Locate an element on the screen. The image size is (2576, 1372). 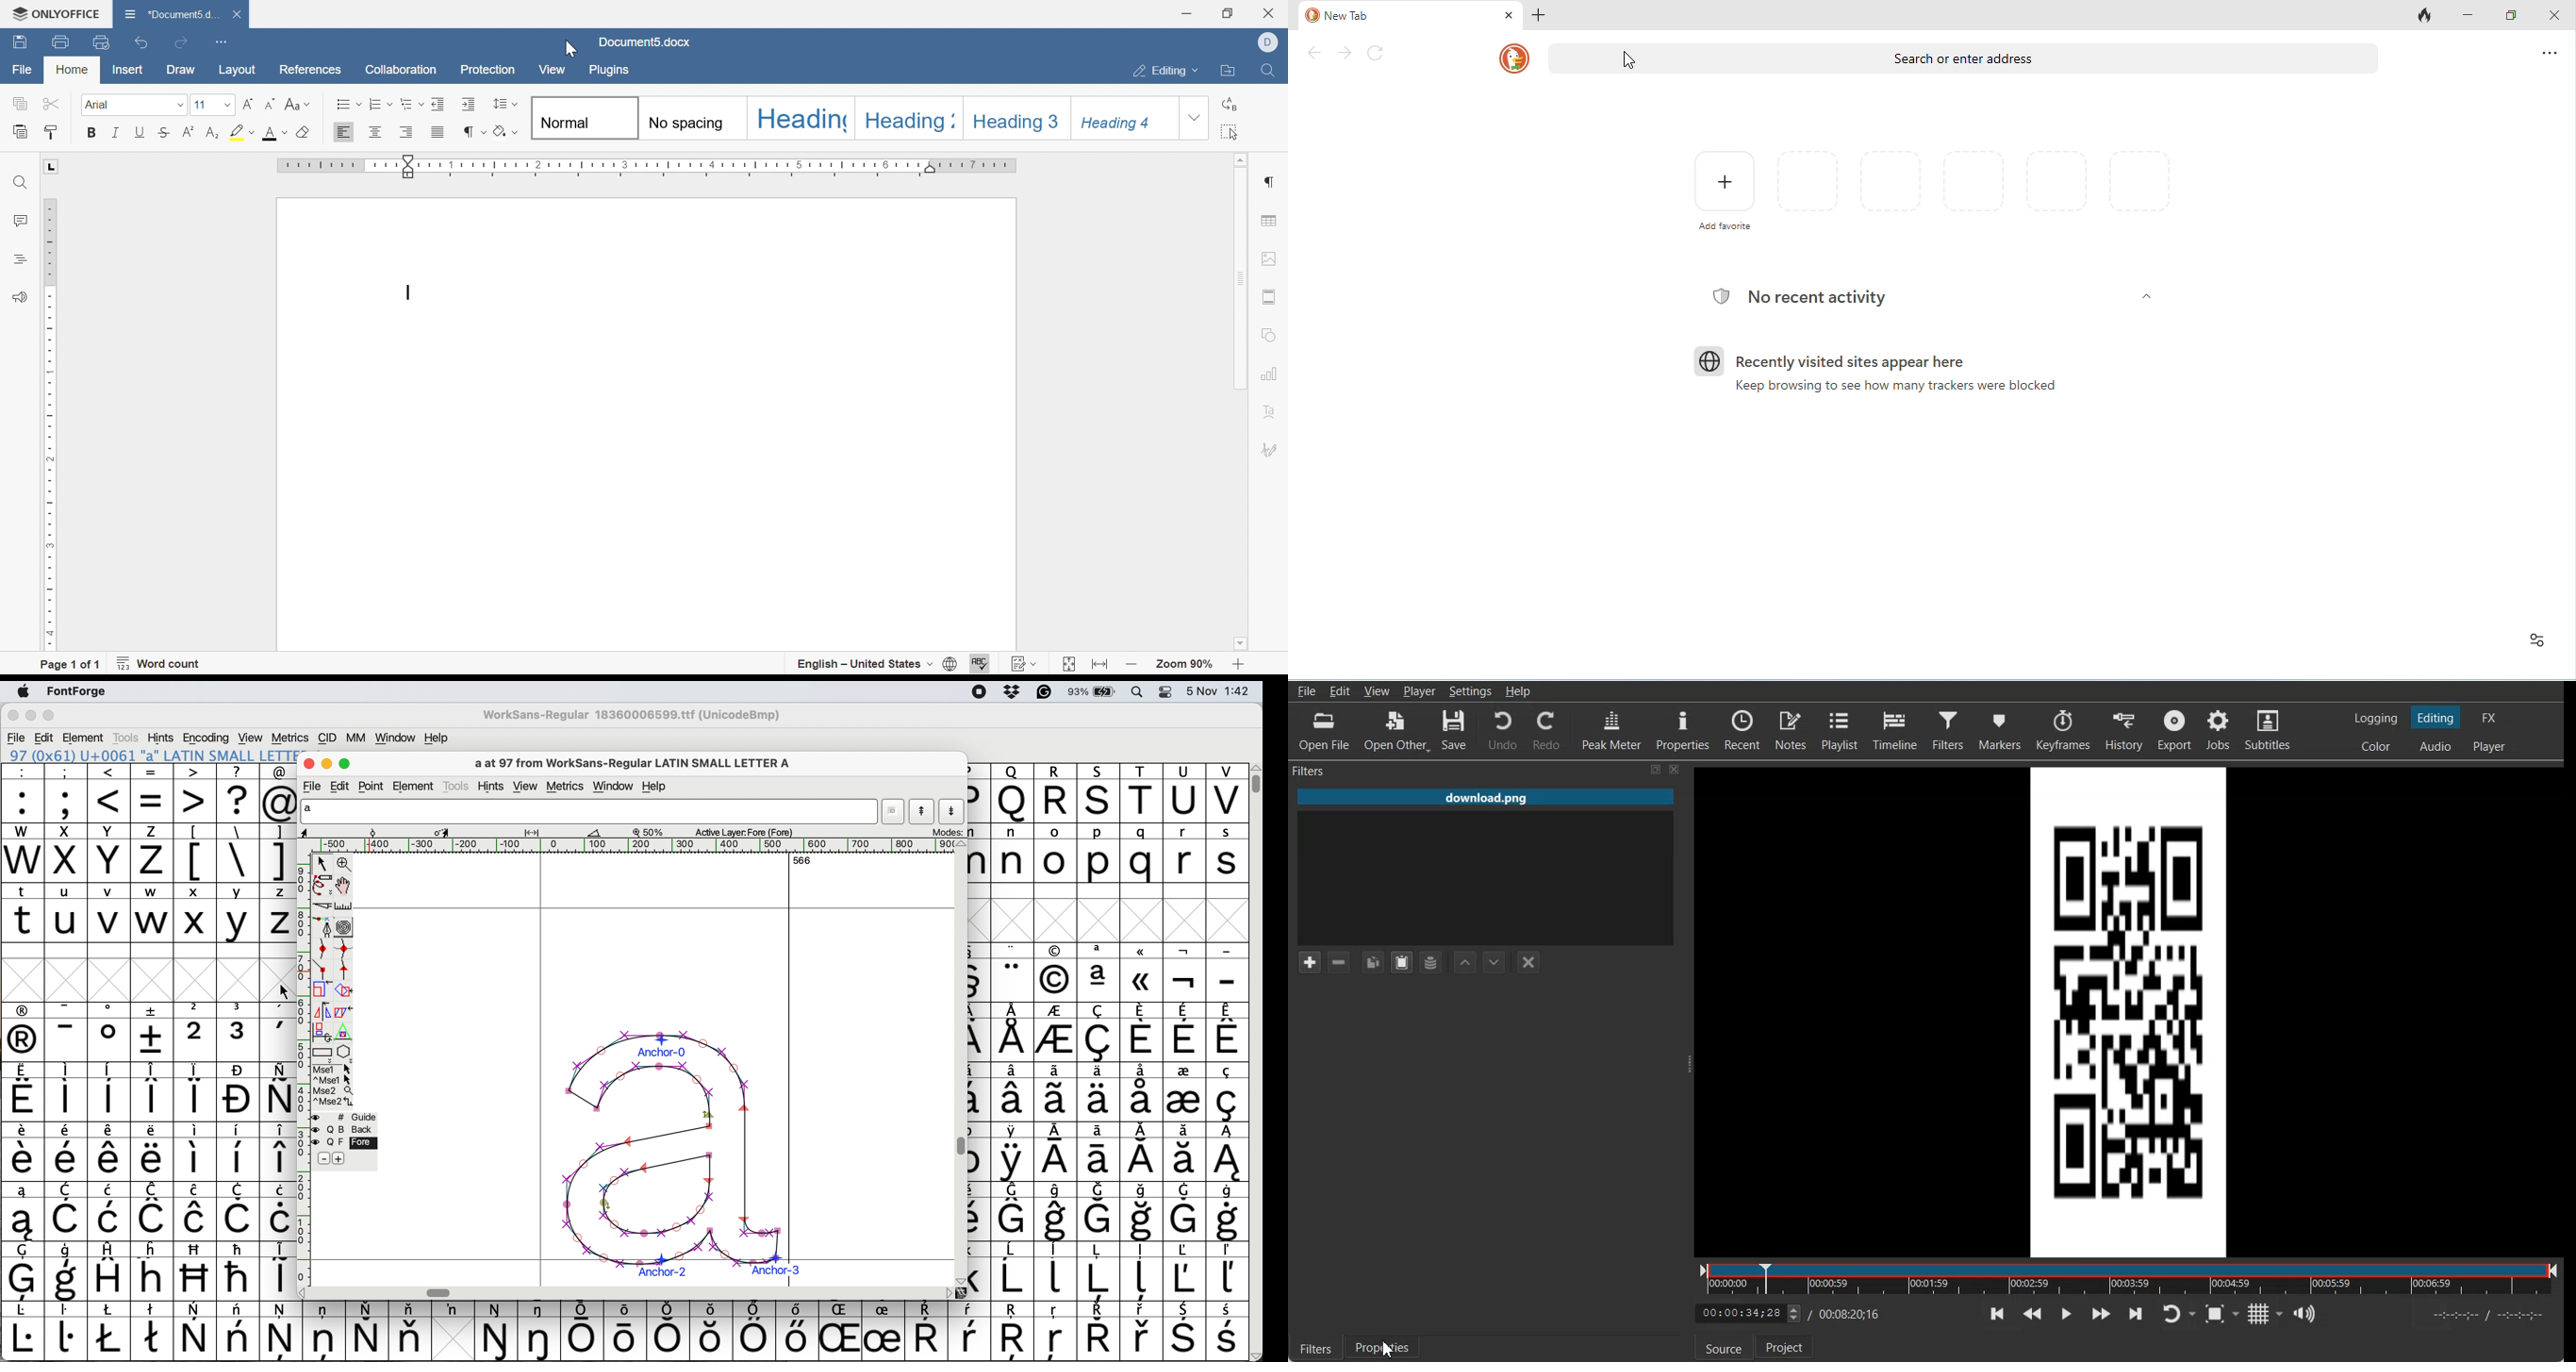
word count is located at coordinates (162, 664).